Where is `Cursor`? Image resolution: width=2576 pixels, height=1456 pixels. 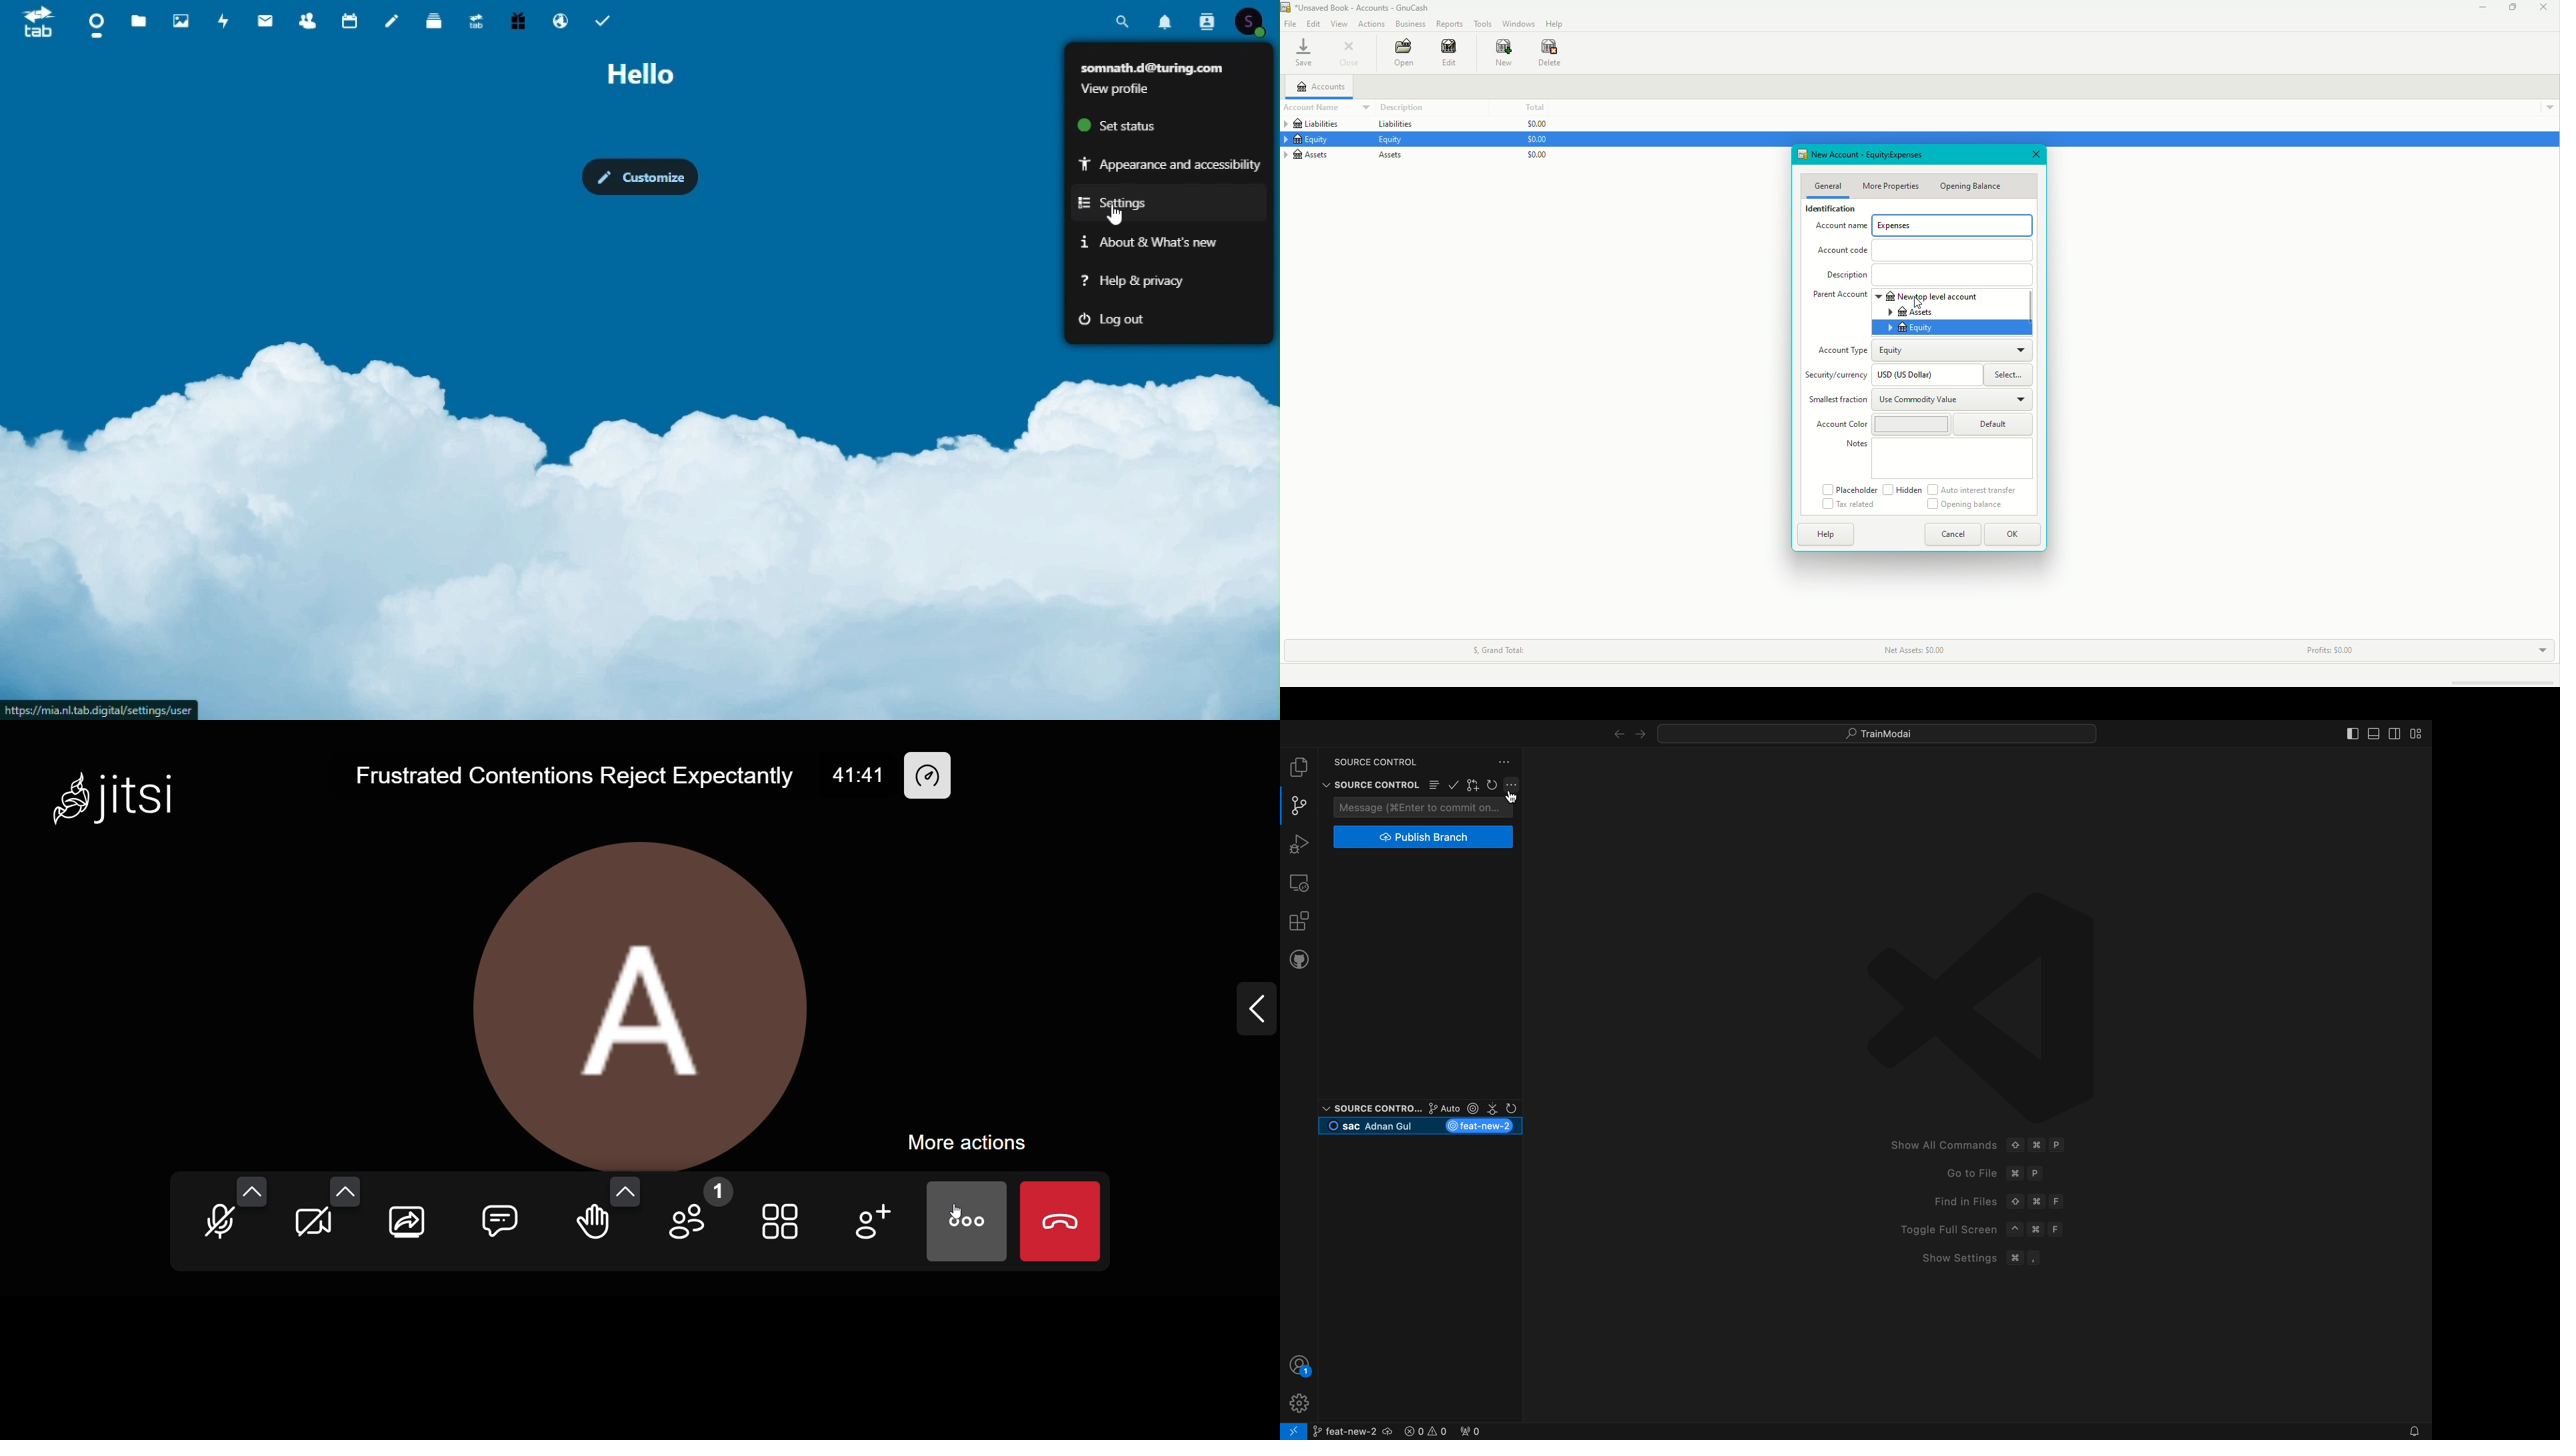 Cursor is located at coordinates (1512, 797).